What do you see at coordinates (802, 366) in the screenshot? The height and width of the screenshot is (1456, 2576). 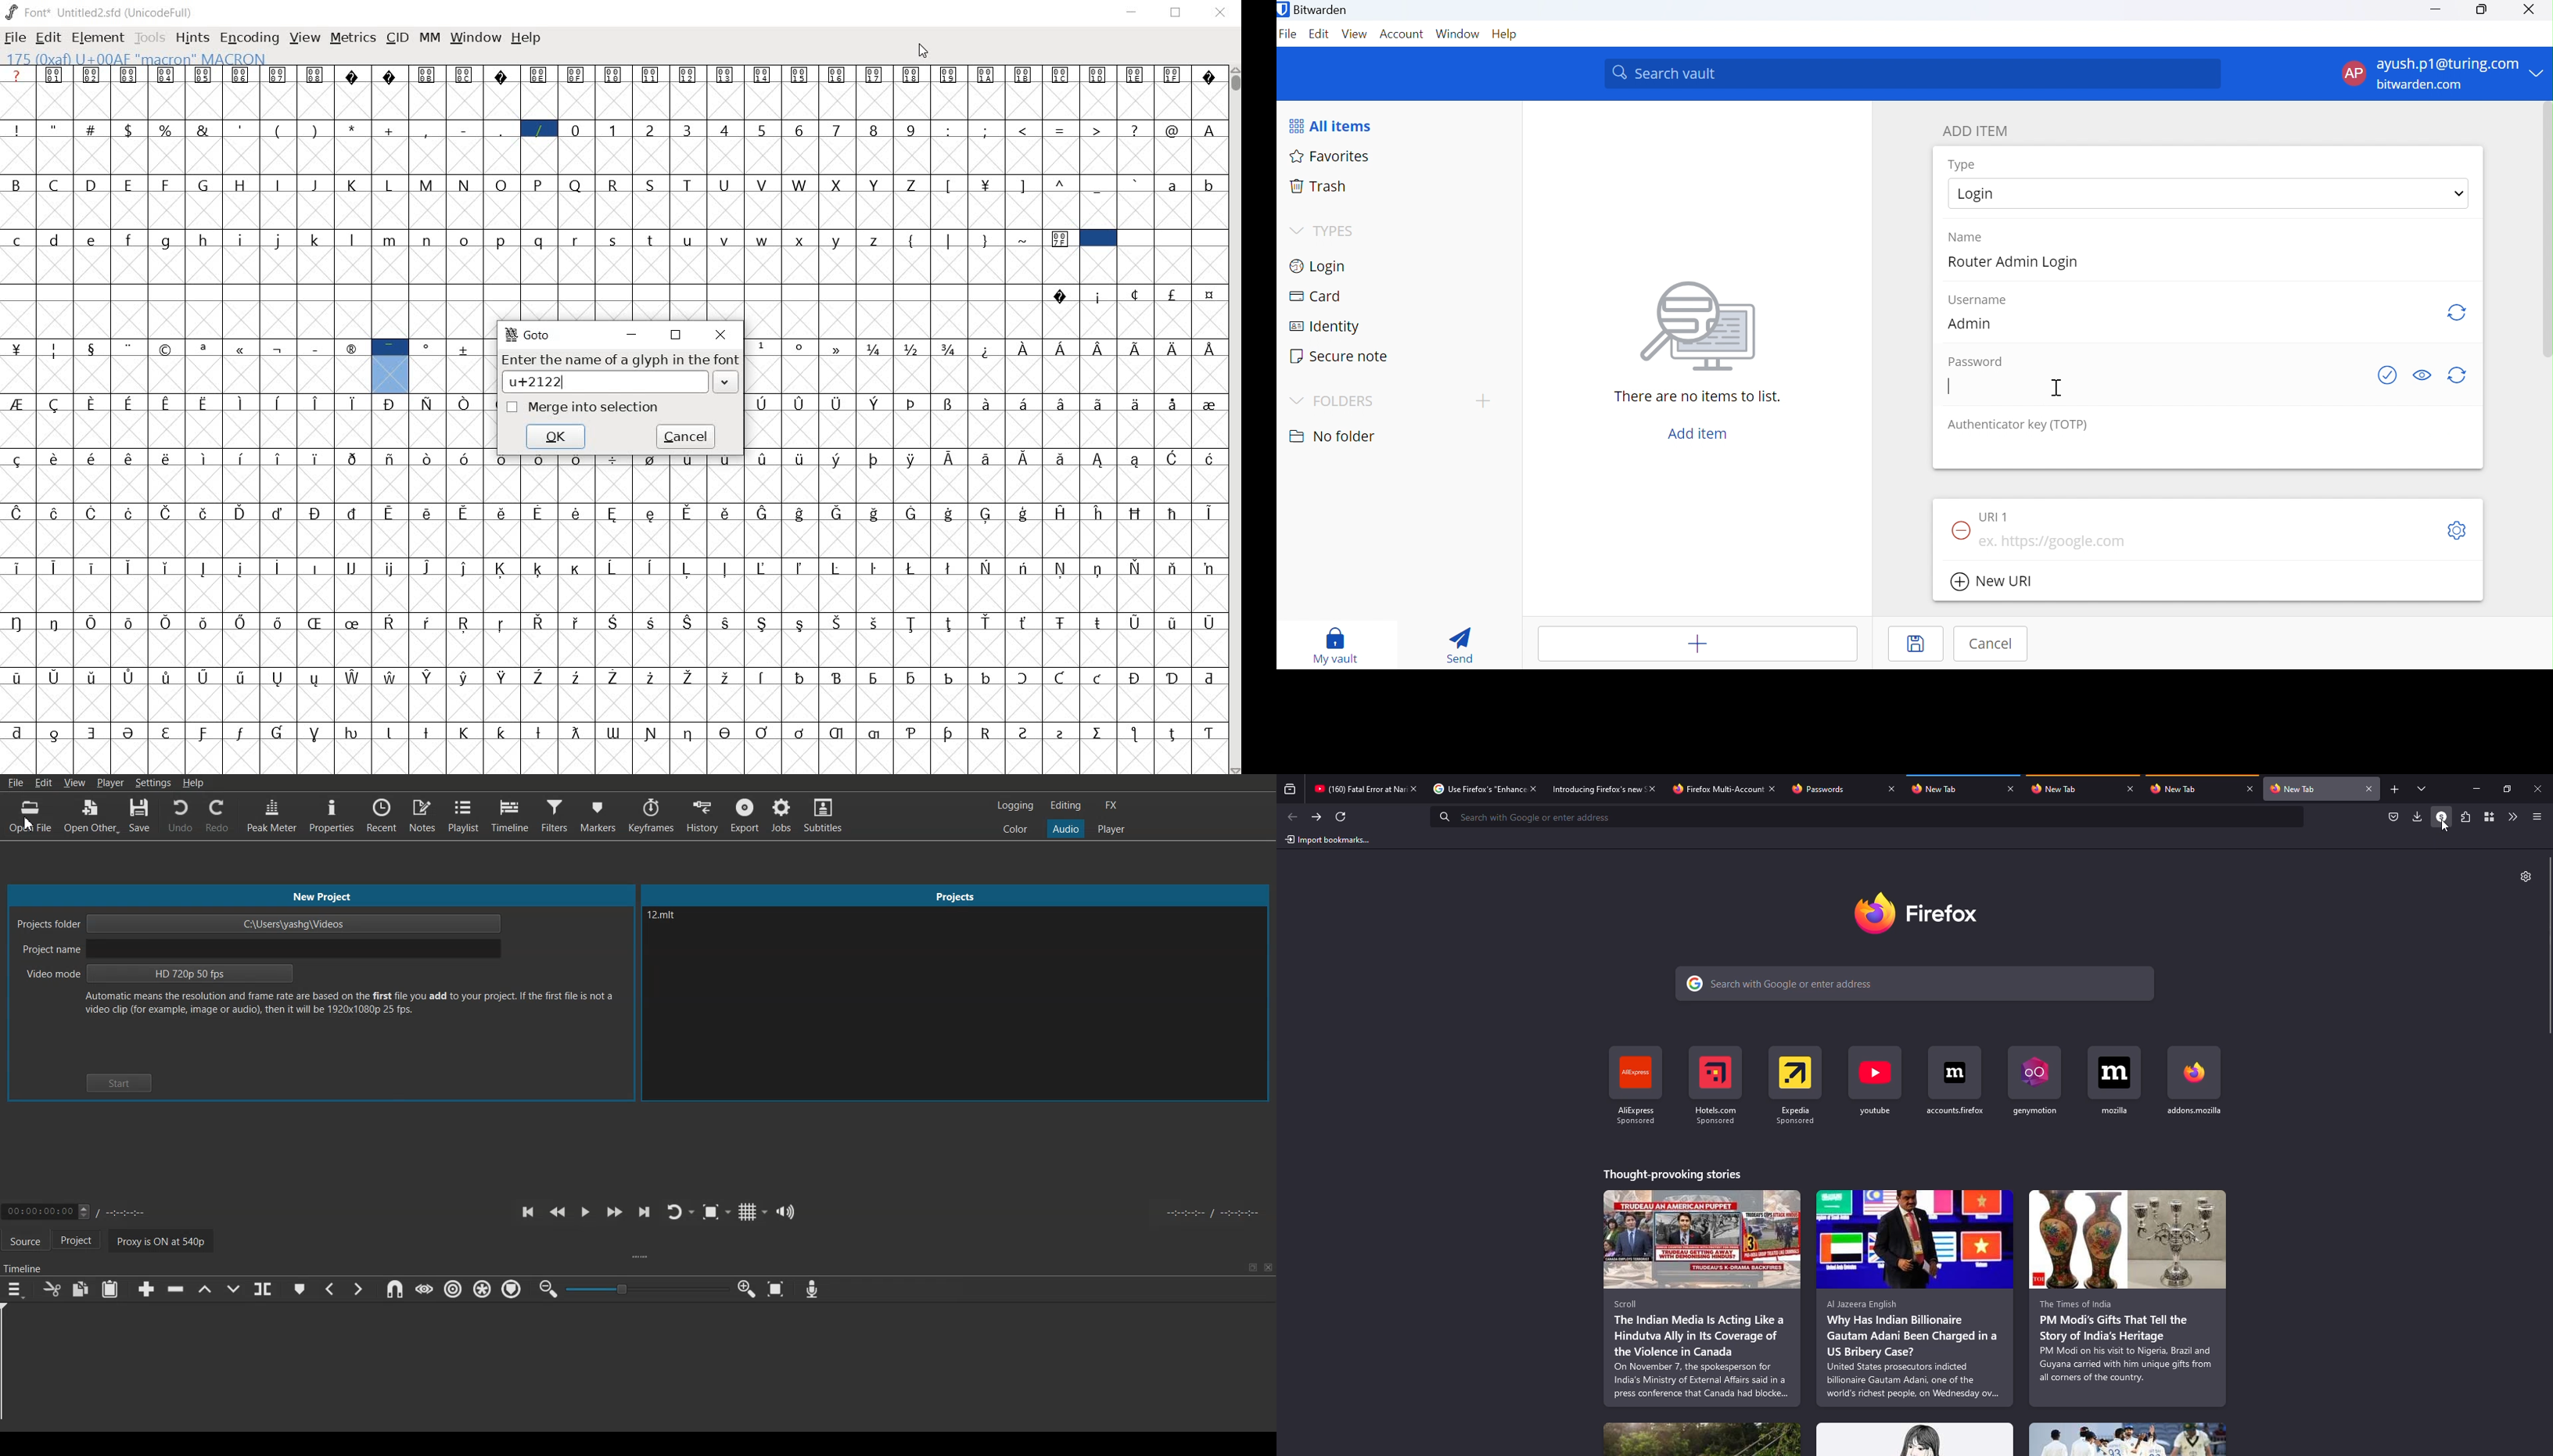 I see `special characters` at bounding box center [802, 366].